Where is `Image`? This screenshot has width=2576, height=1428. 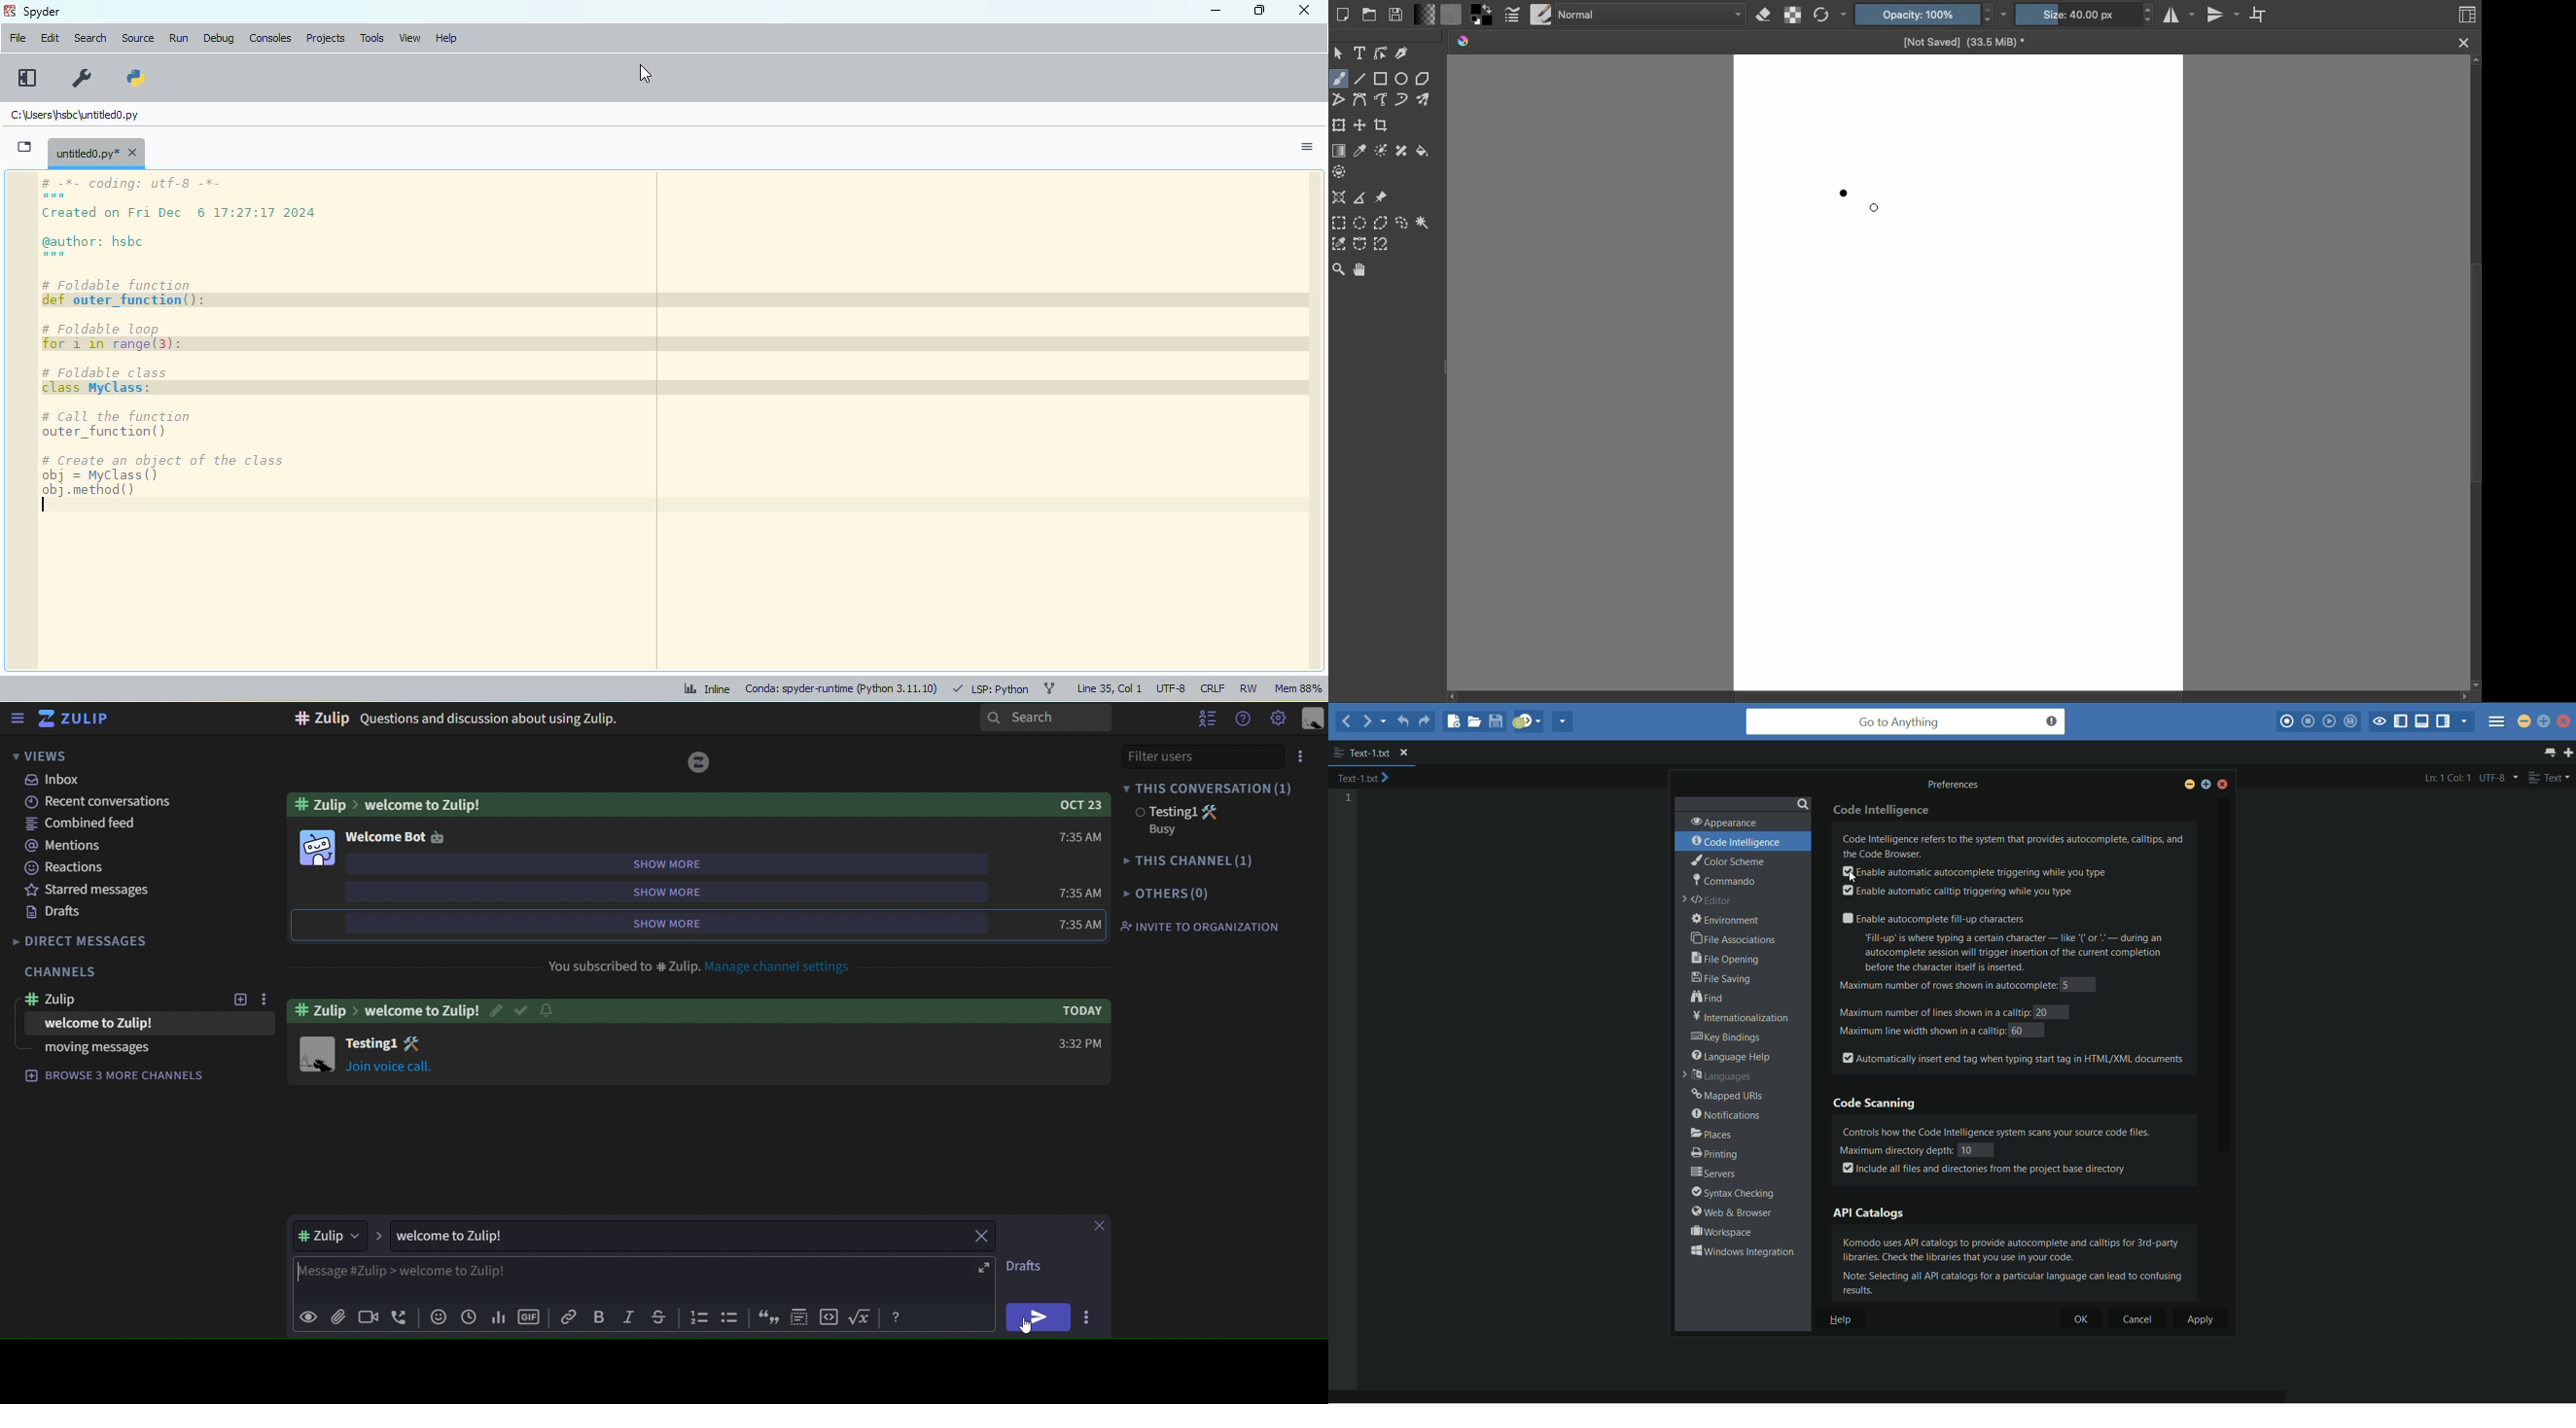 Image is located at coordinates (312, 1055).